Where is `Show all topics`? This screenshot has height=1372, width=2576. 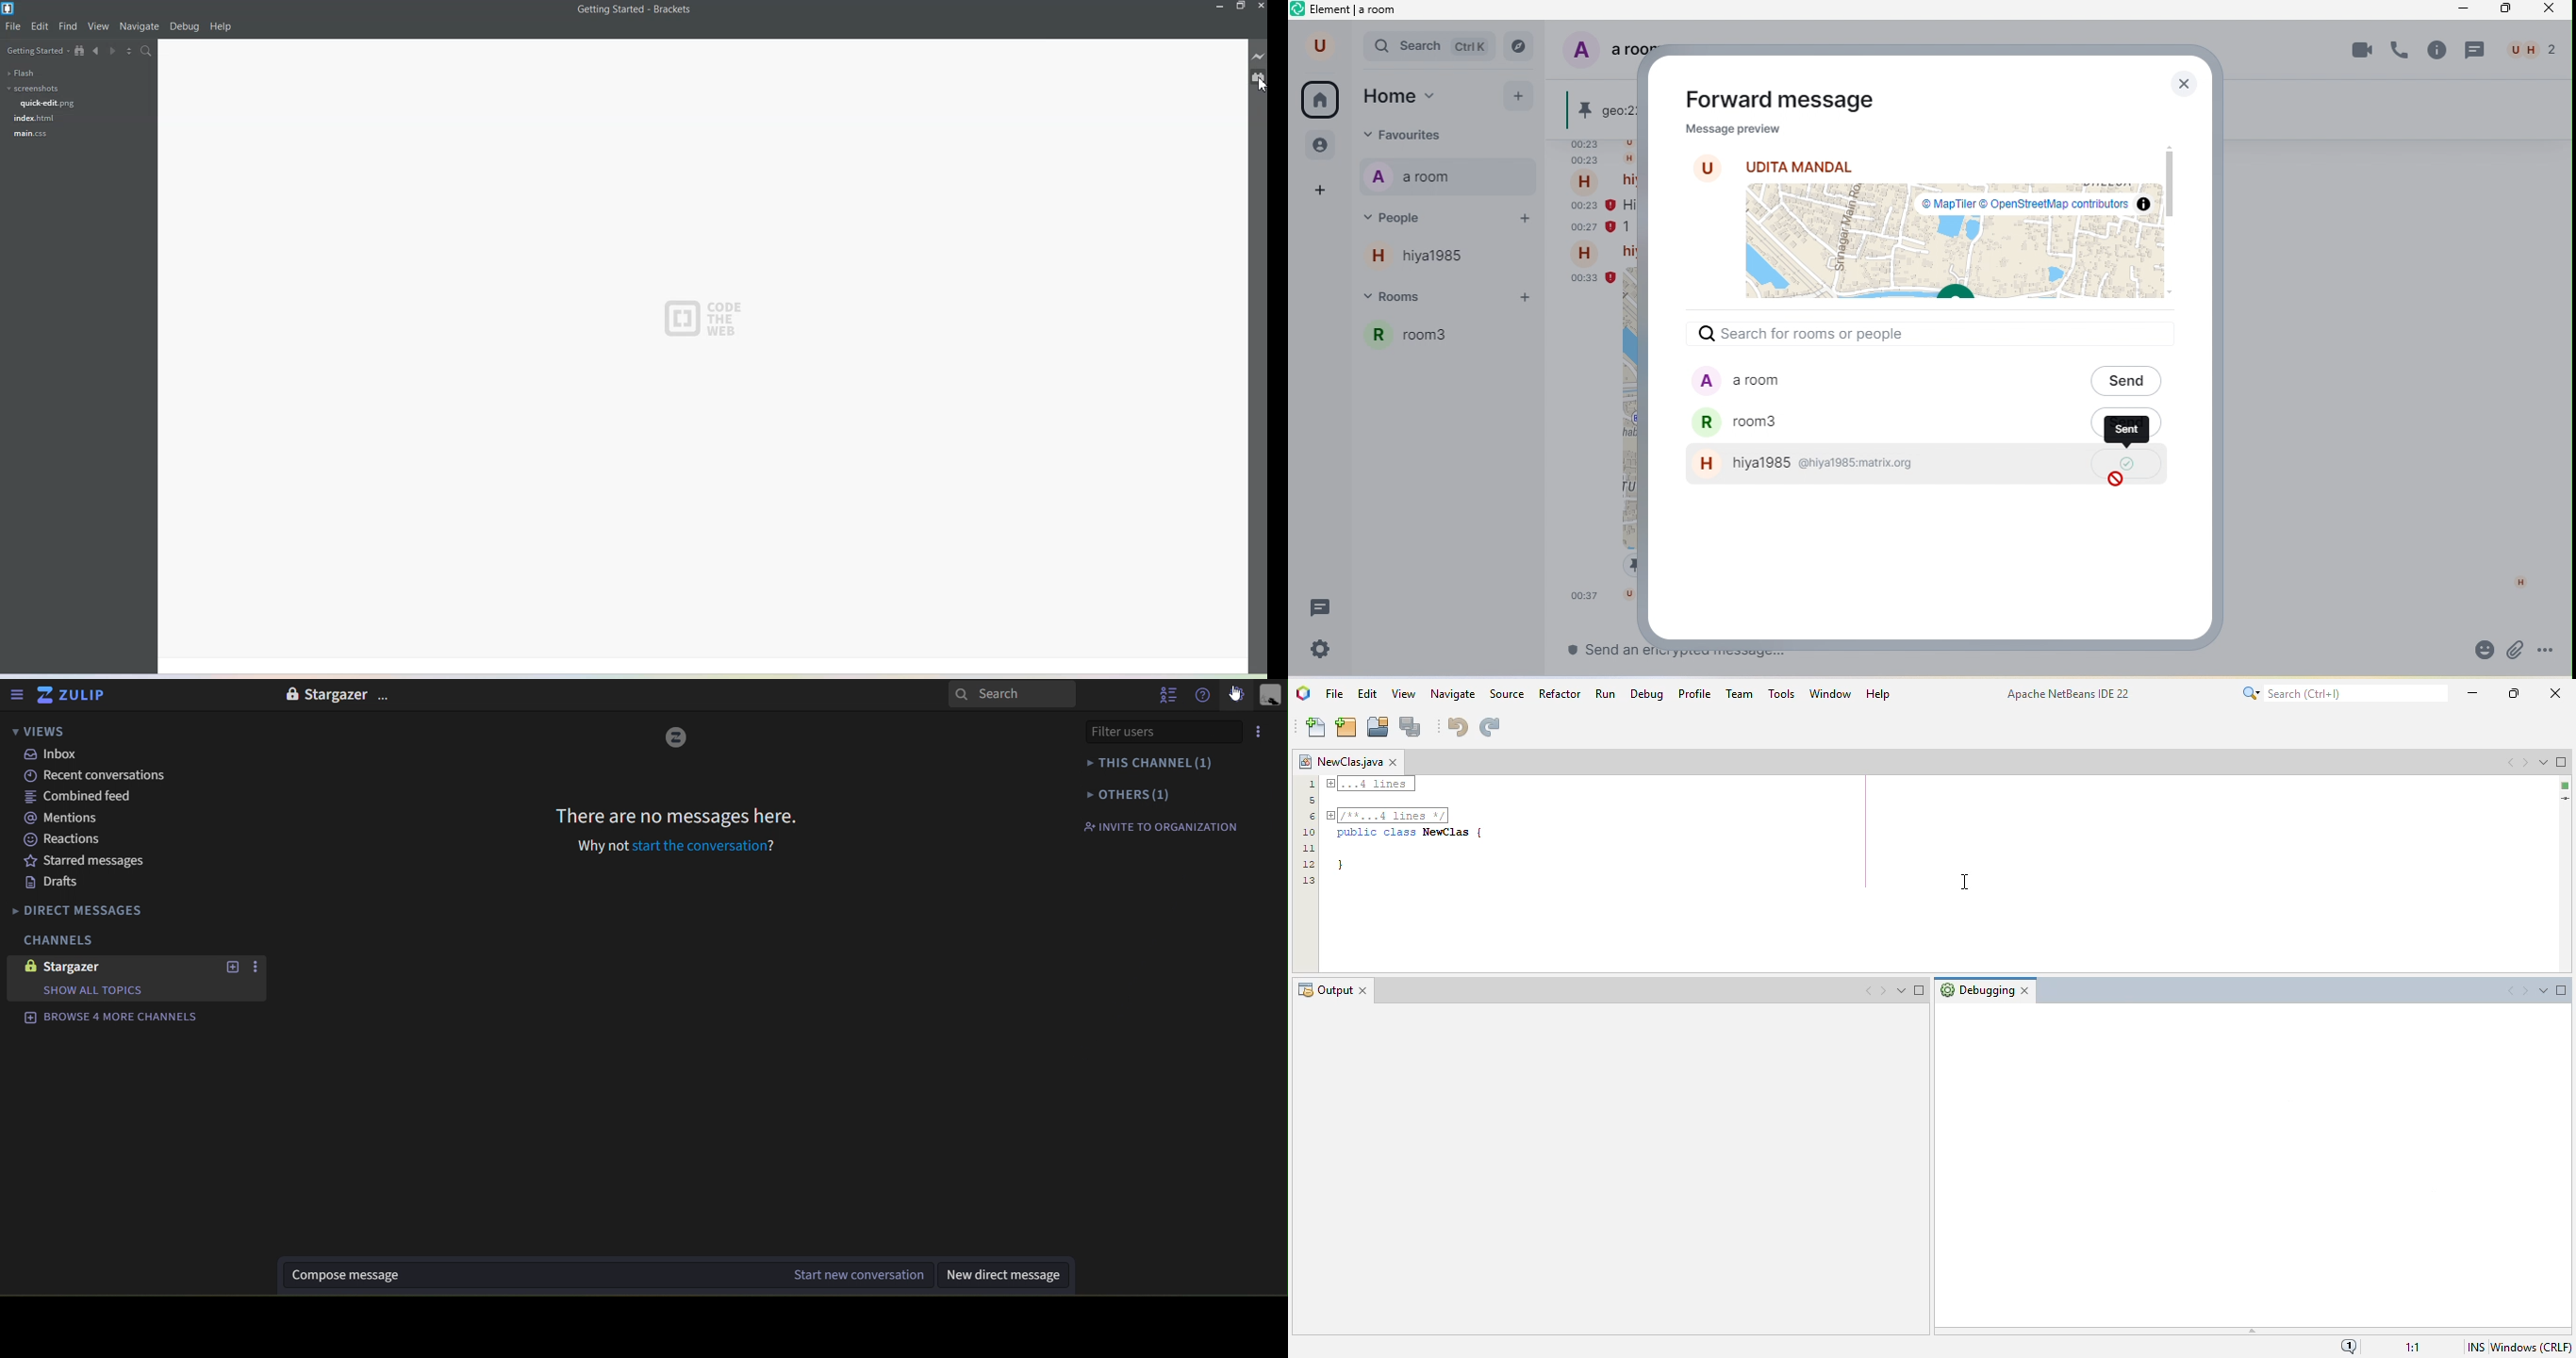
Show all topics is located at coordinates (96, 990).